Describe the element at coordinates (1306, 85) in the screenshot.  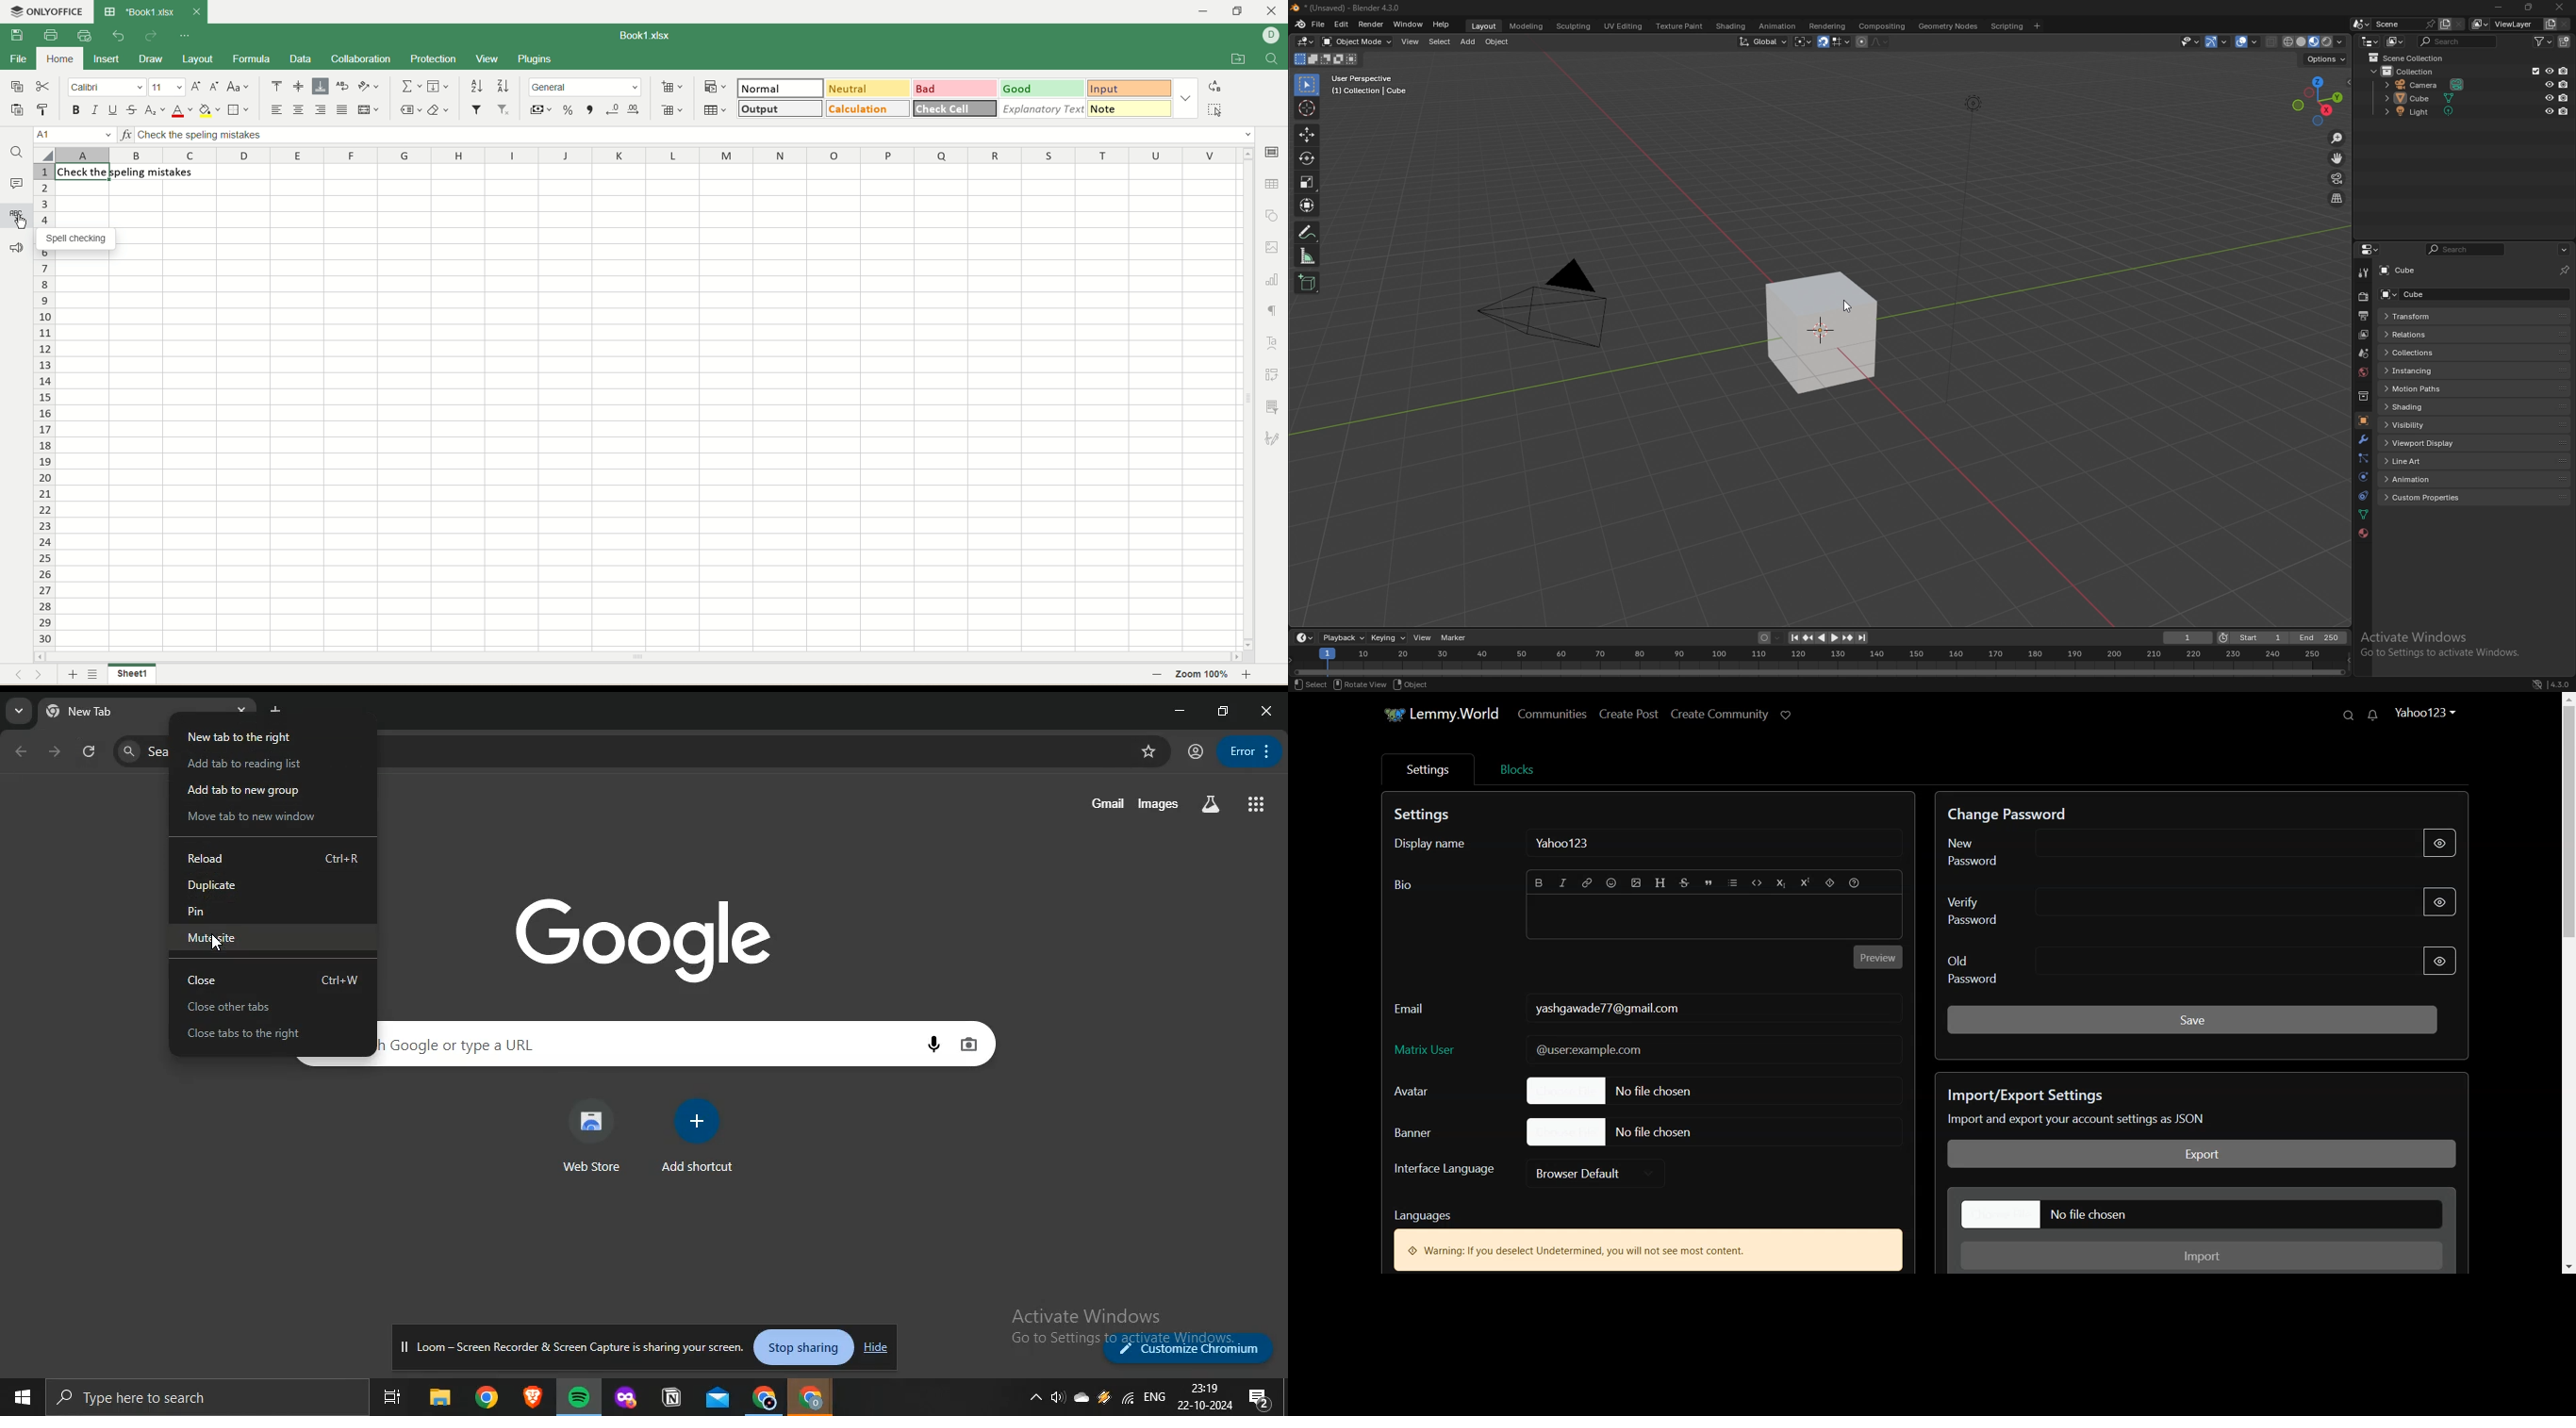
I see `selector` at that location.